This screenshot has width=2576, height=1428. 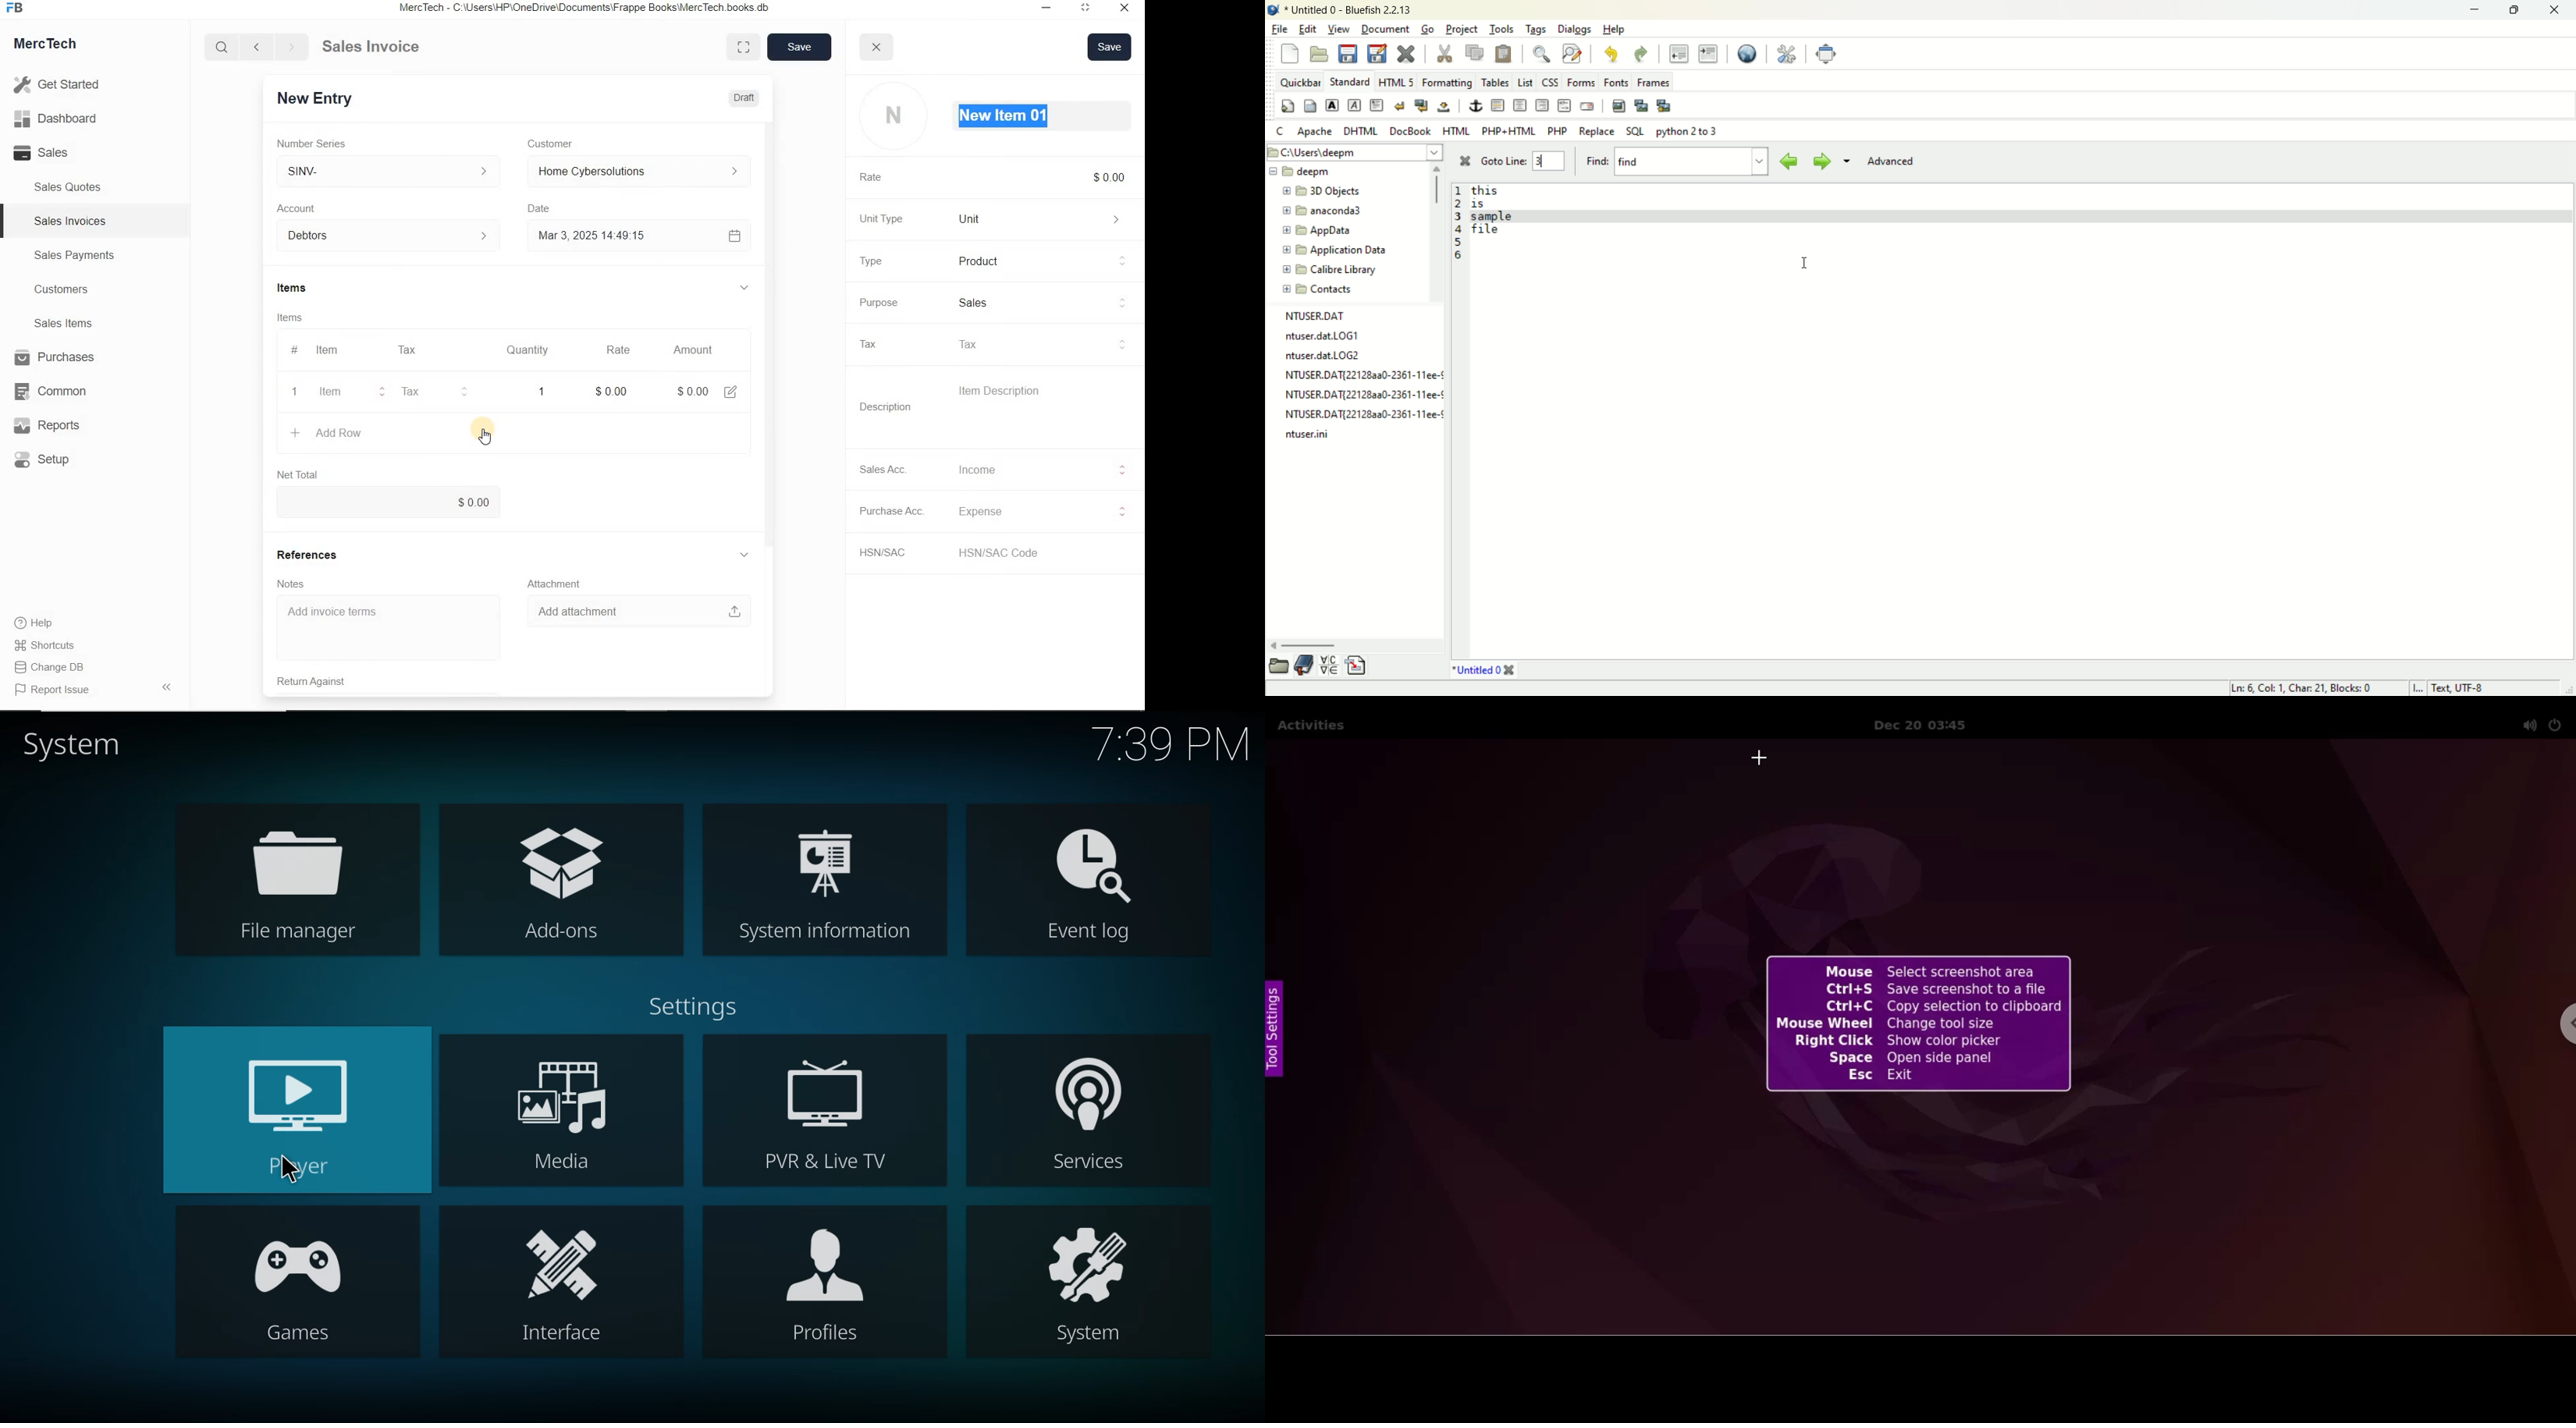 What do you see at coordinates (72, 323) in the screenshot?
I see `Sales Items` at bounding box center [72, 323].